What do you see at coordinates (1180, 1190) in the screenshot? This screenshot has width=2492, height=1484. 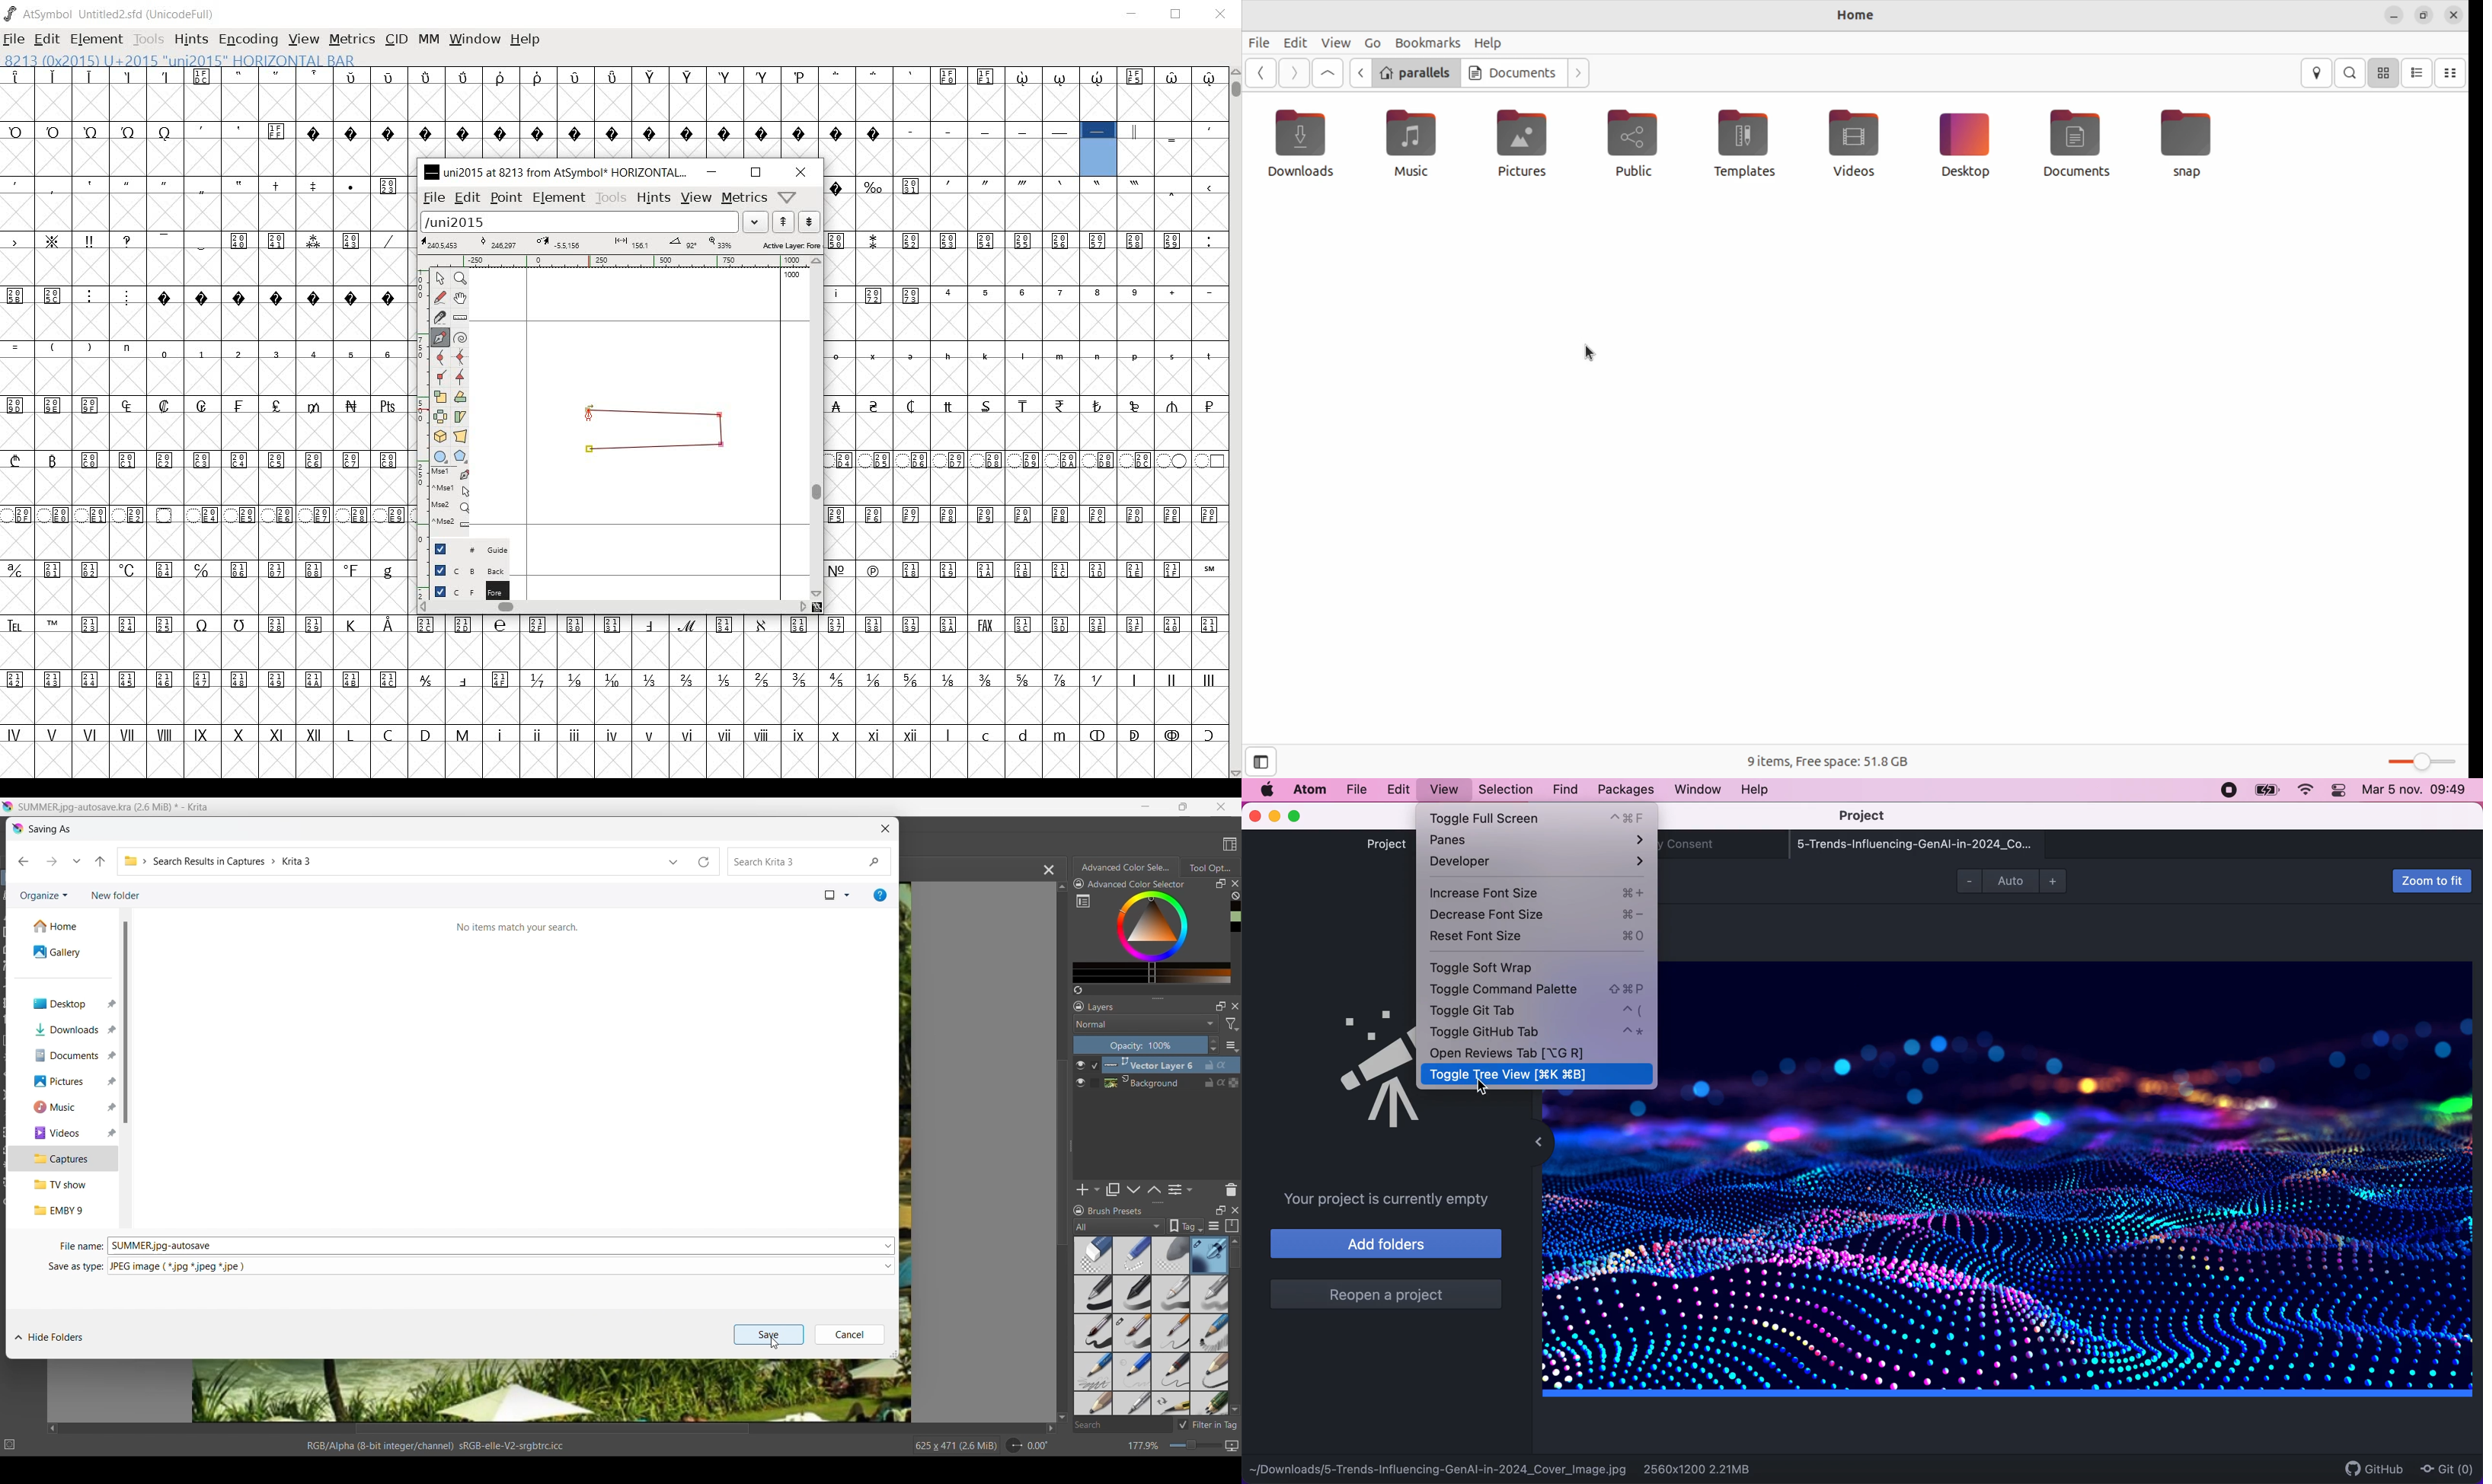 I see `View/Change layer properties` at bounding box center [1180, 1190].